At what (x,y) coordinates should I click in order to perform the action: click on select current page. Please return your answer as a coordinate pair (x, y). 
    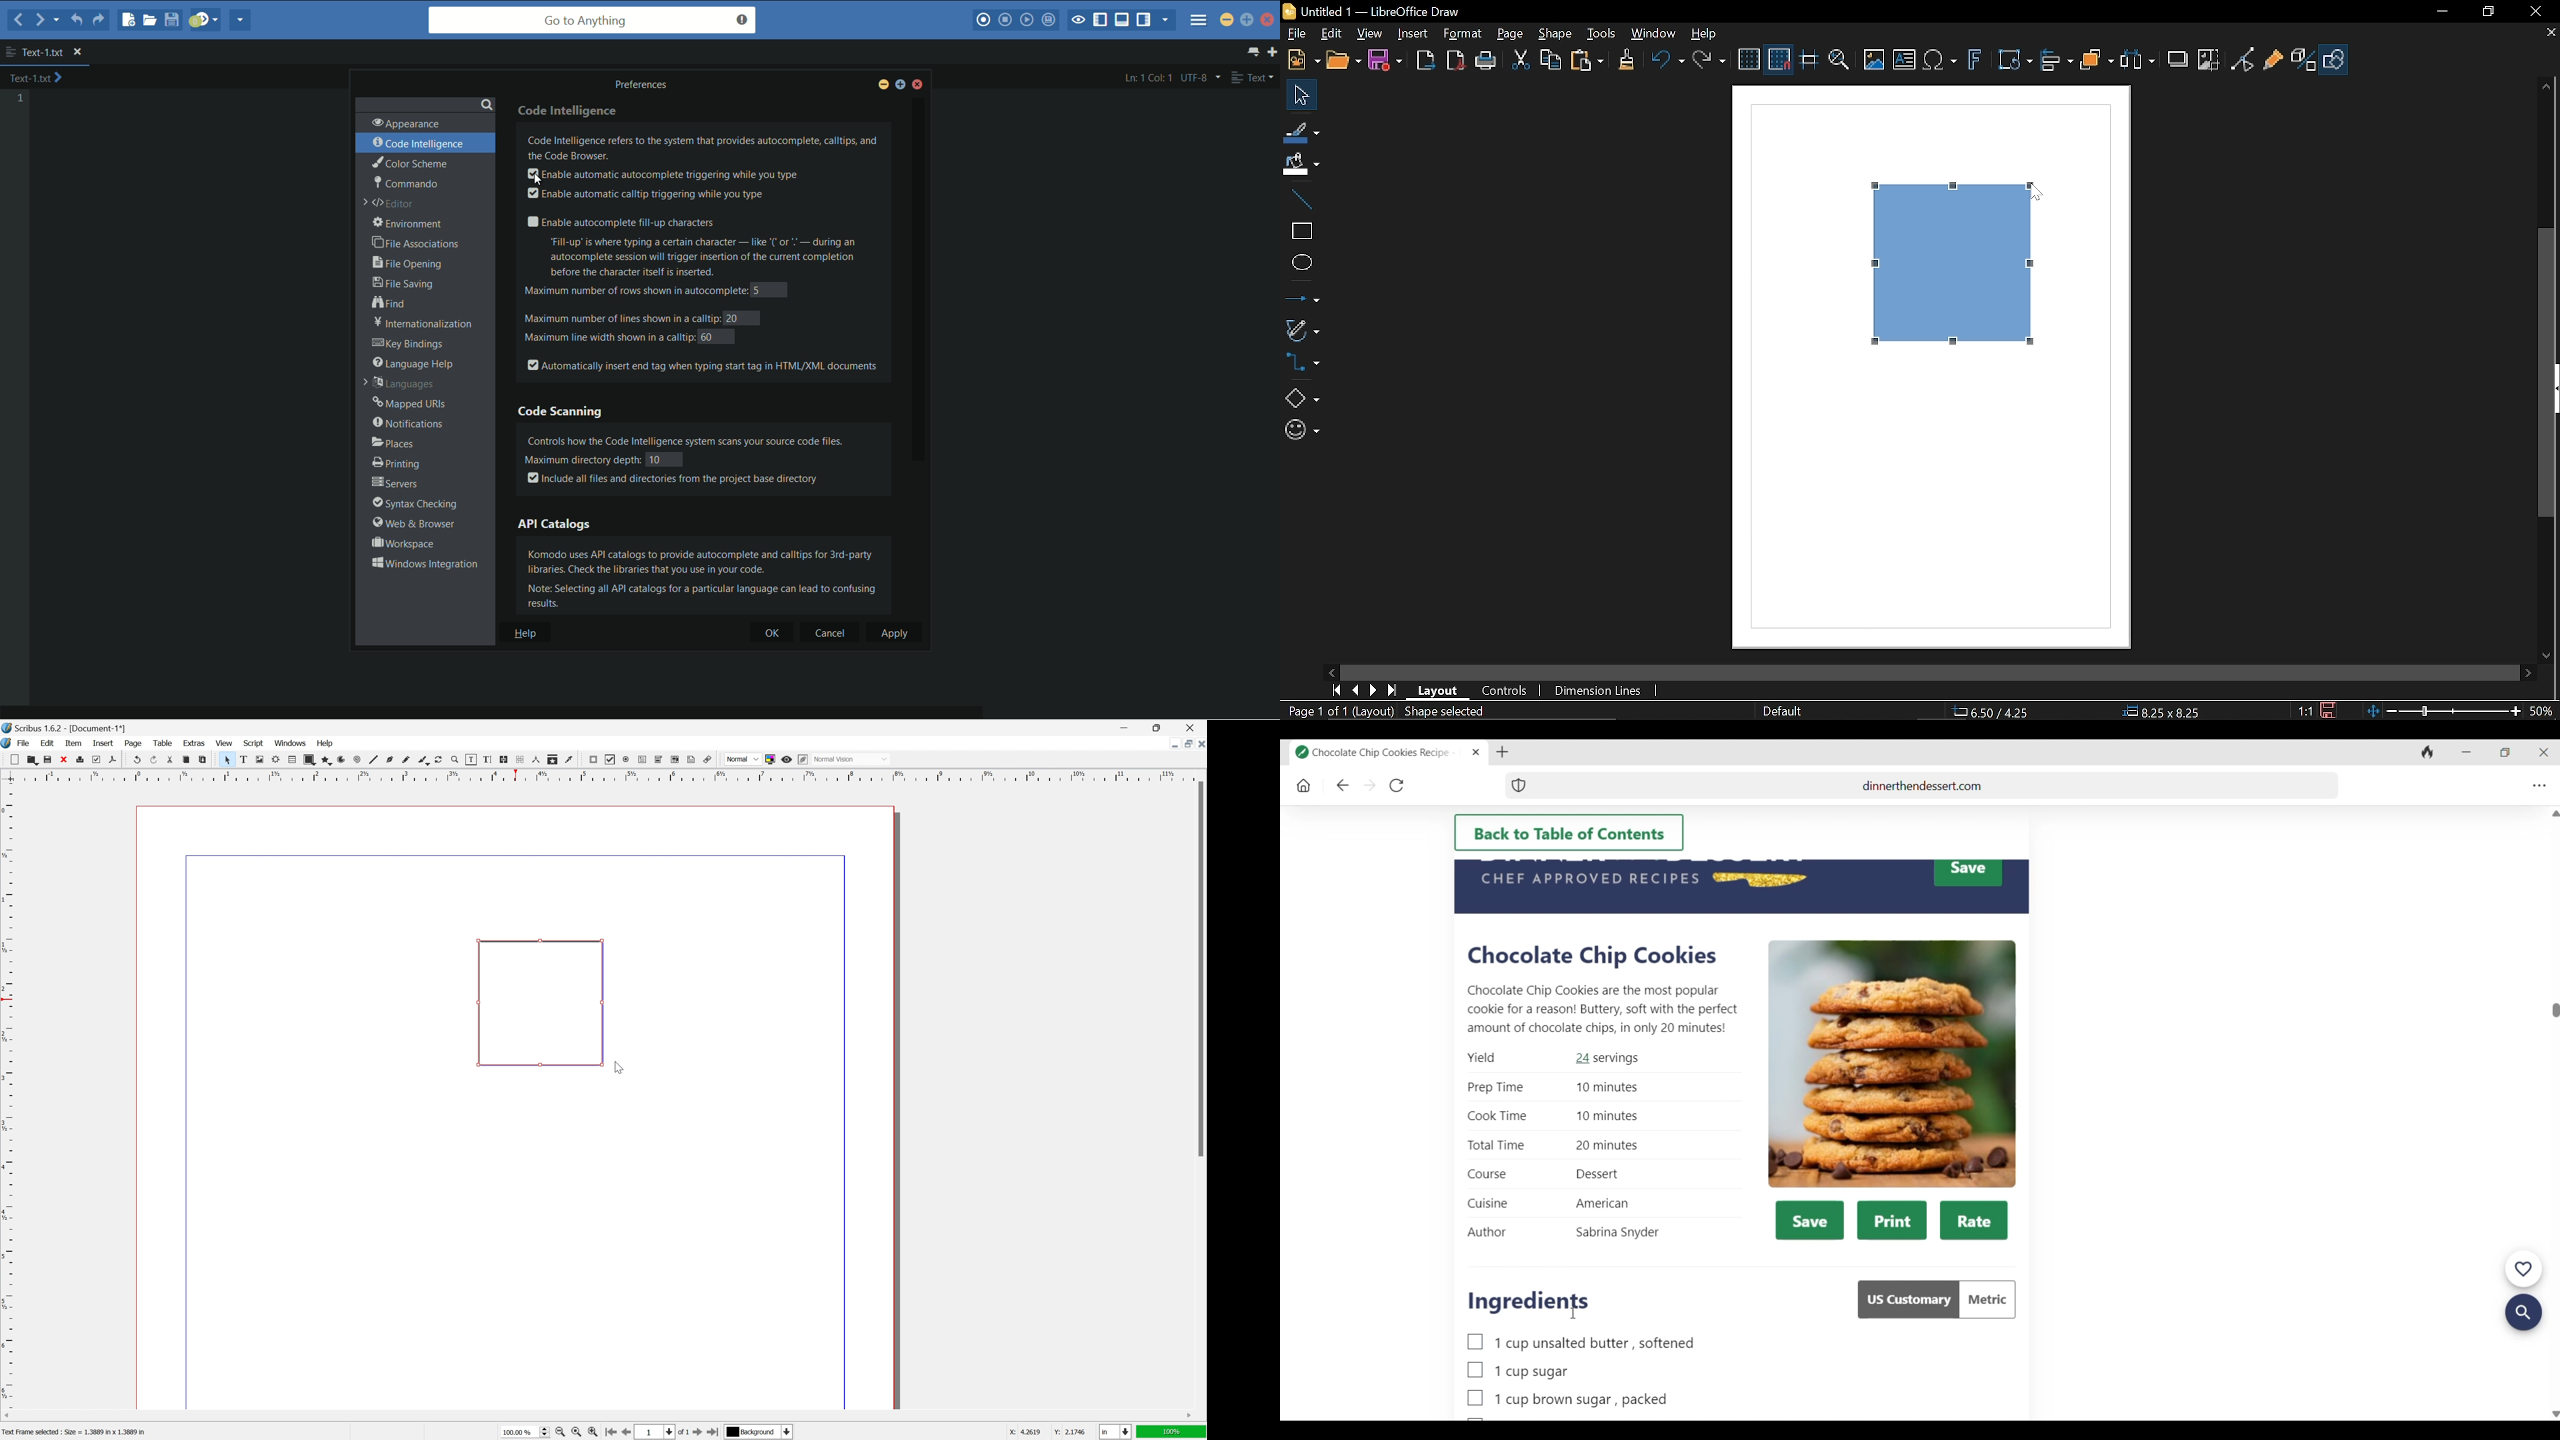
    Looking at the image, I should click on (663, 1433).